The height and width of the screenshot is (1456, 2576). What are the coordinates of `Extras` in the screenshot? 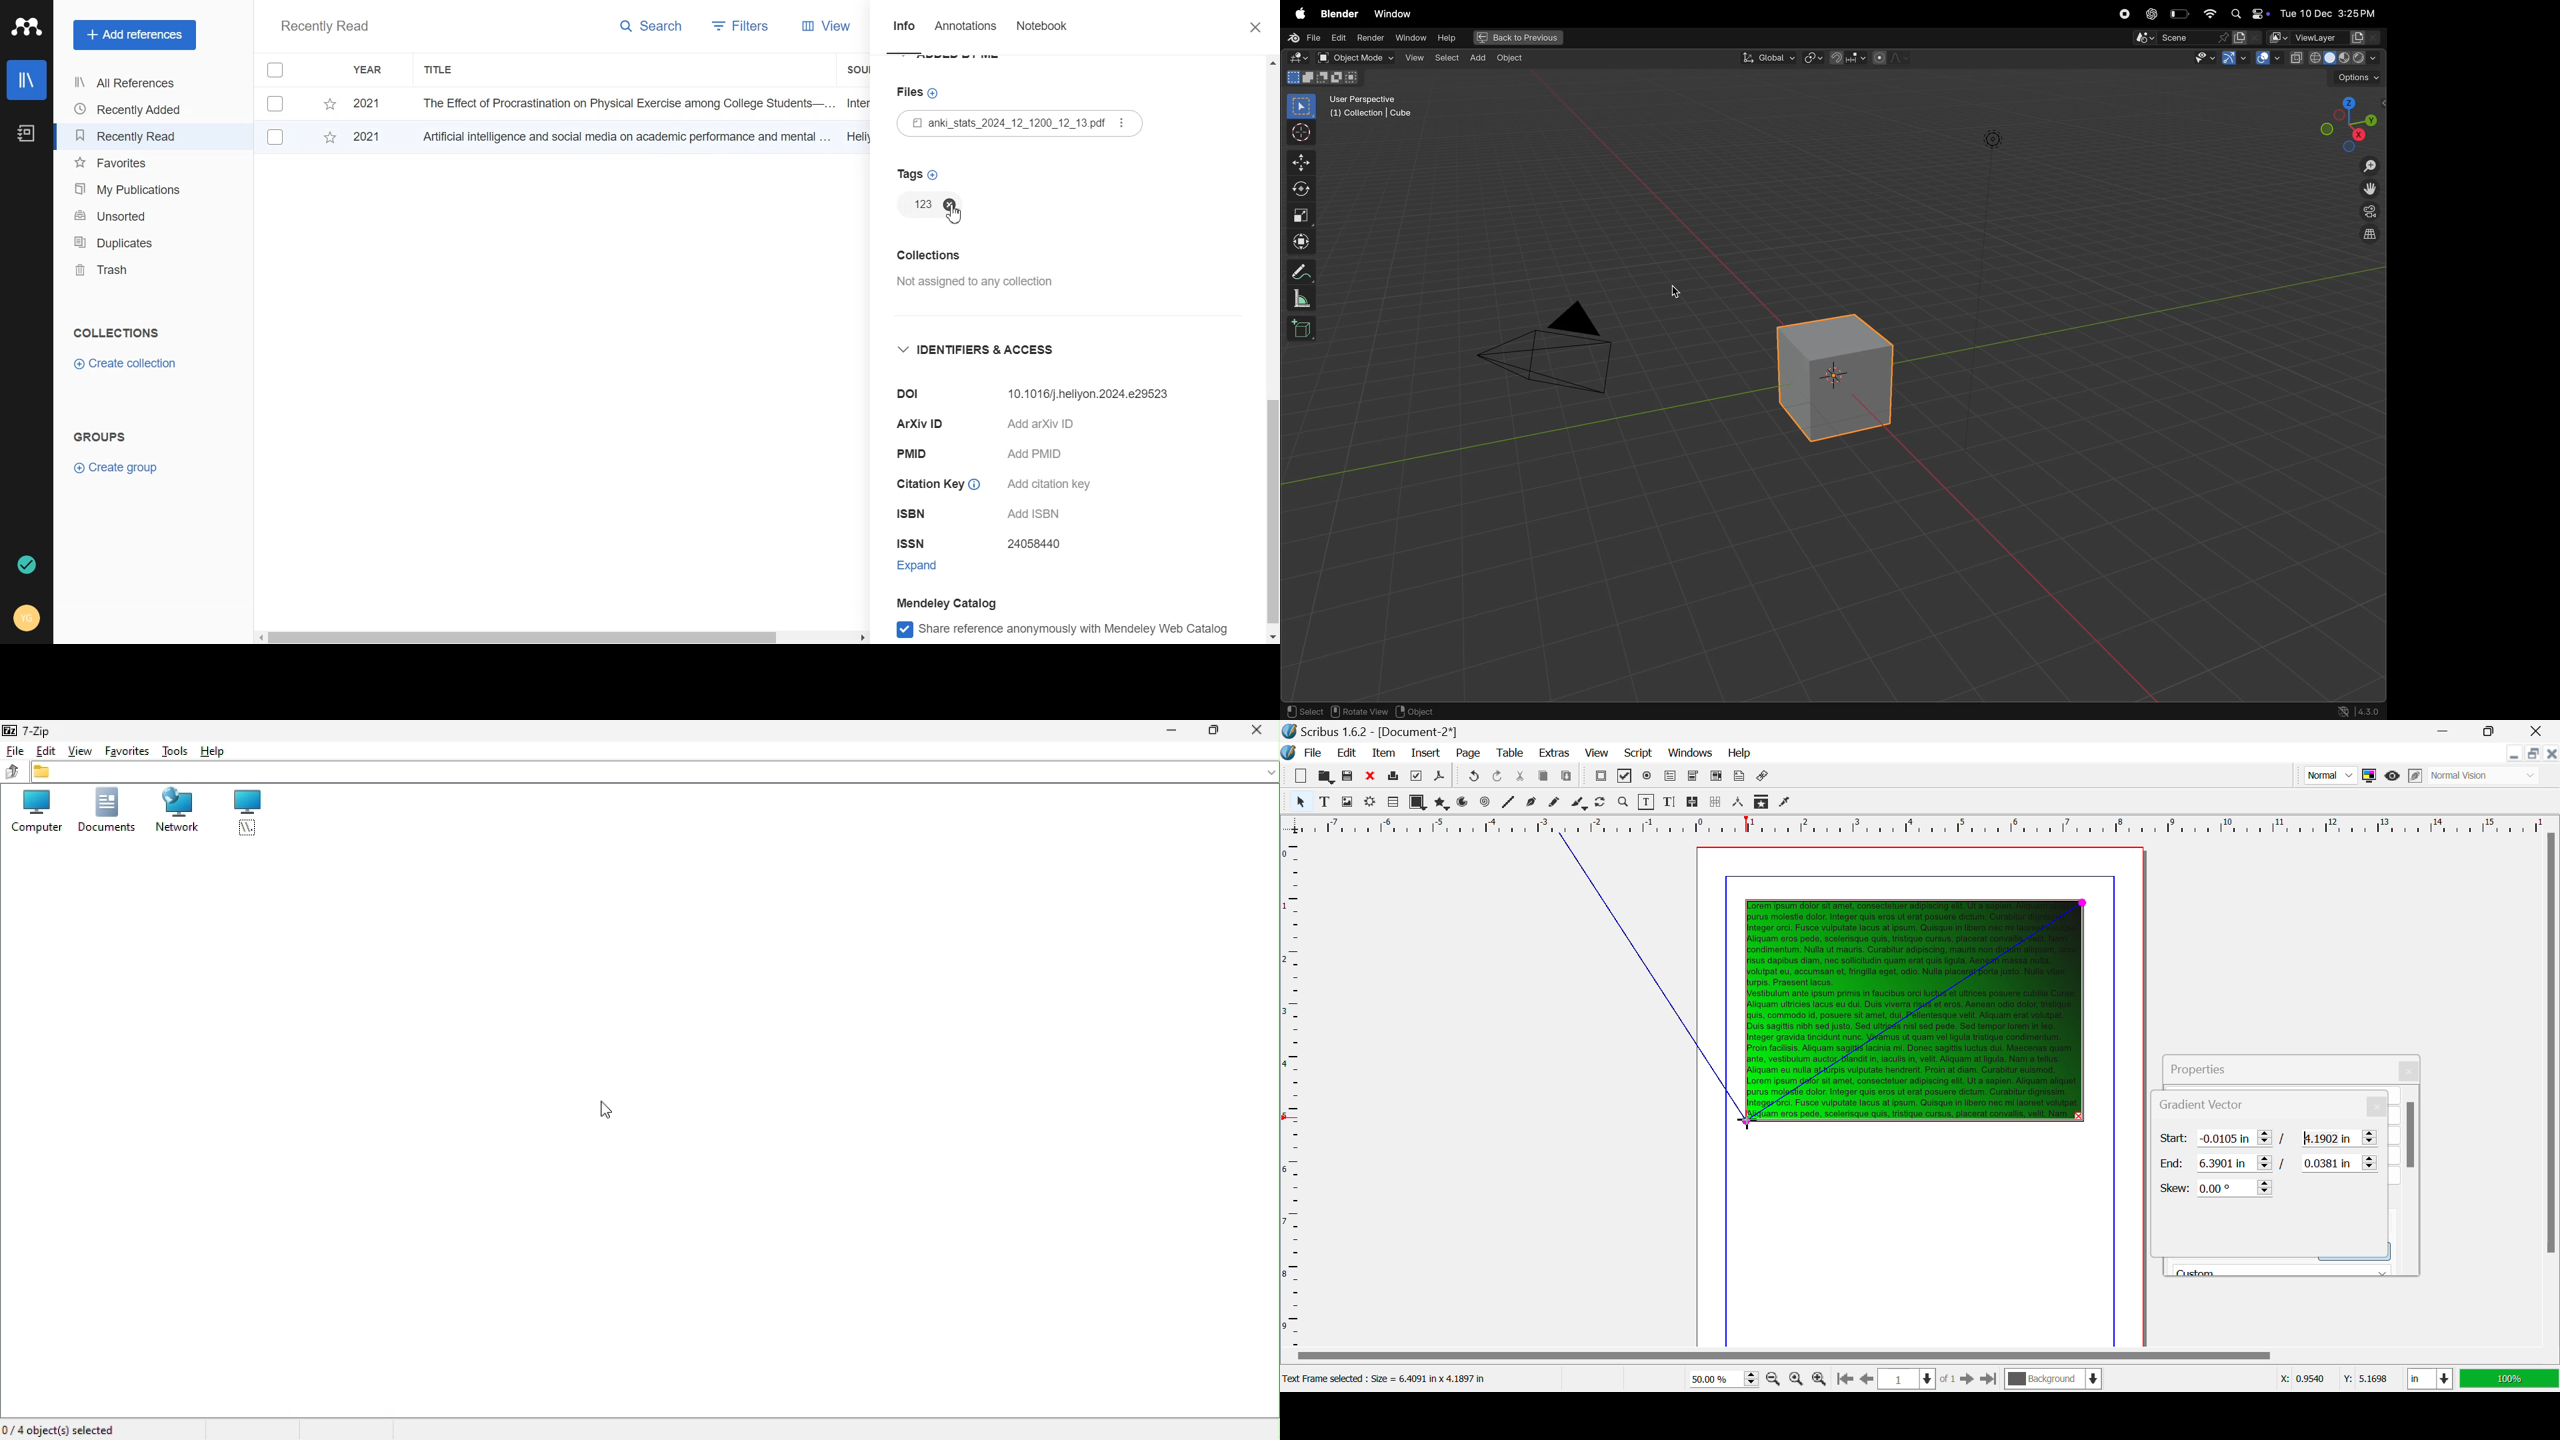 It's located at (1553, 753).